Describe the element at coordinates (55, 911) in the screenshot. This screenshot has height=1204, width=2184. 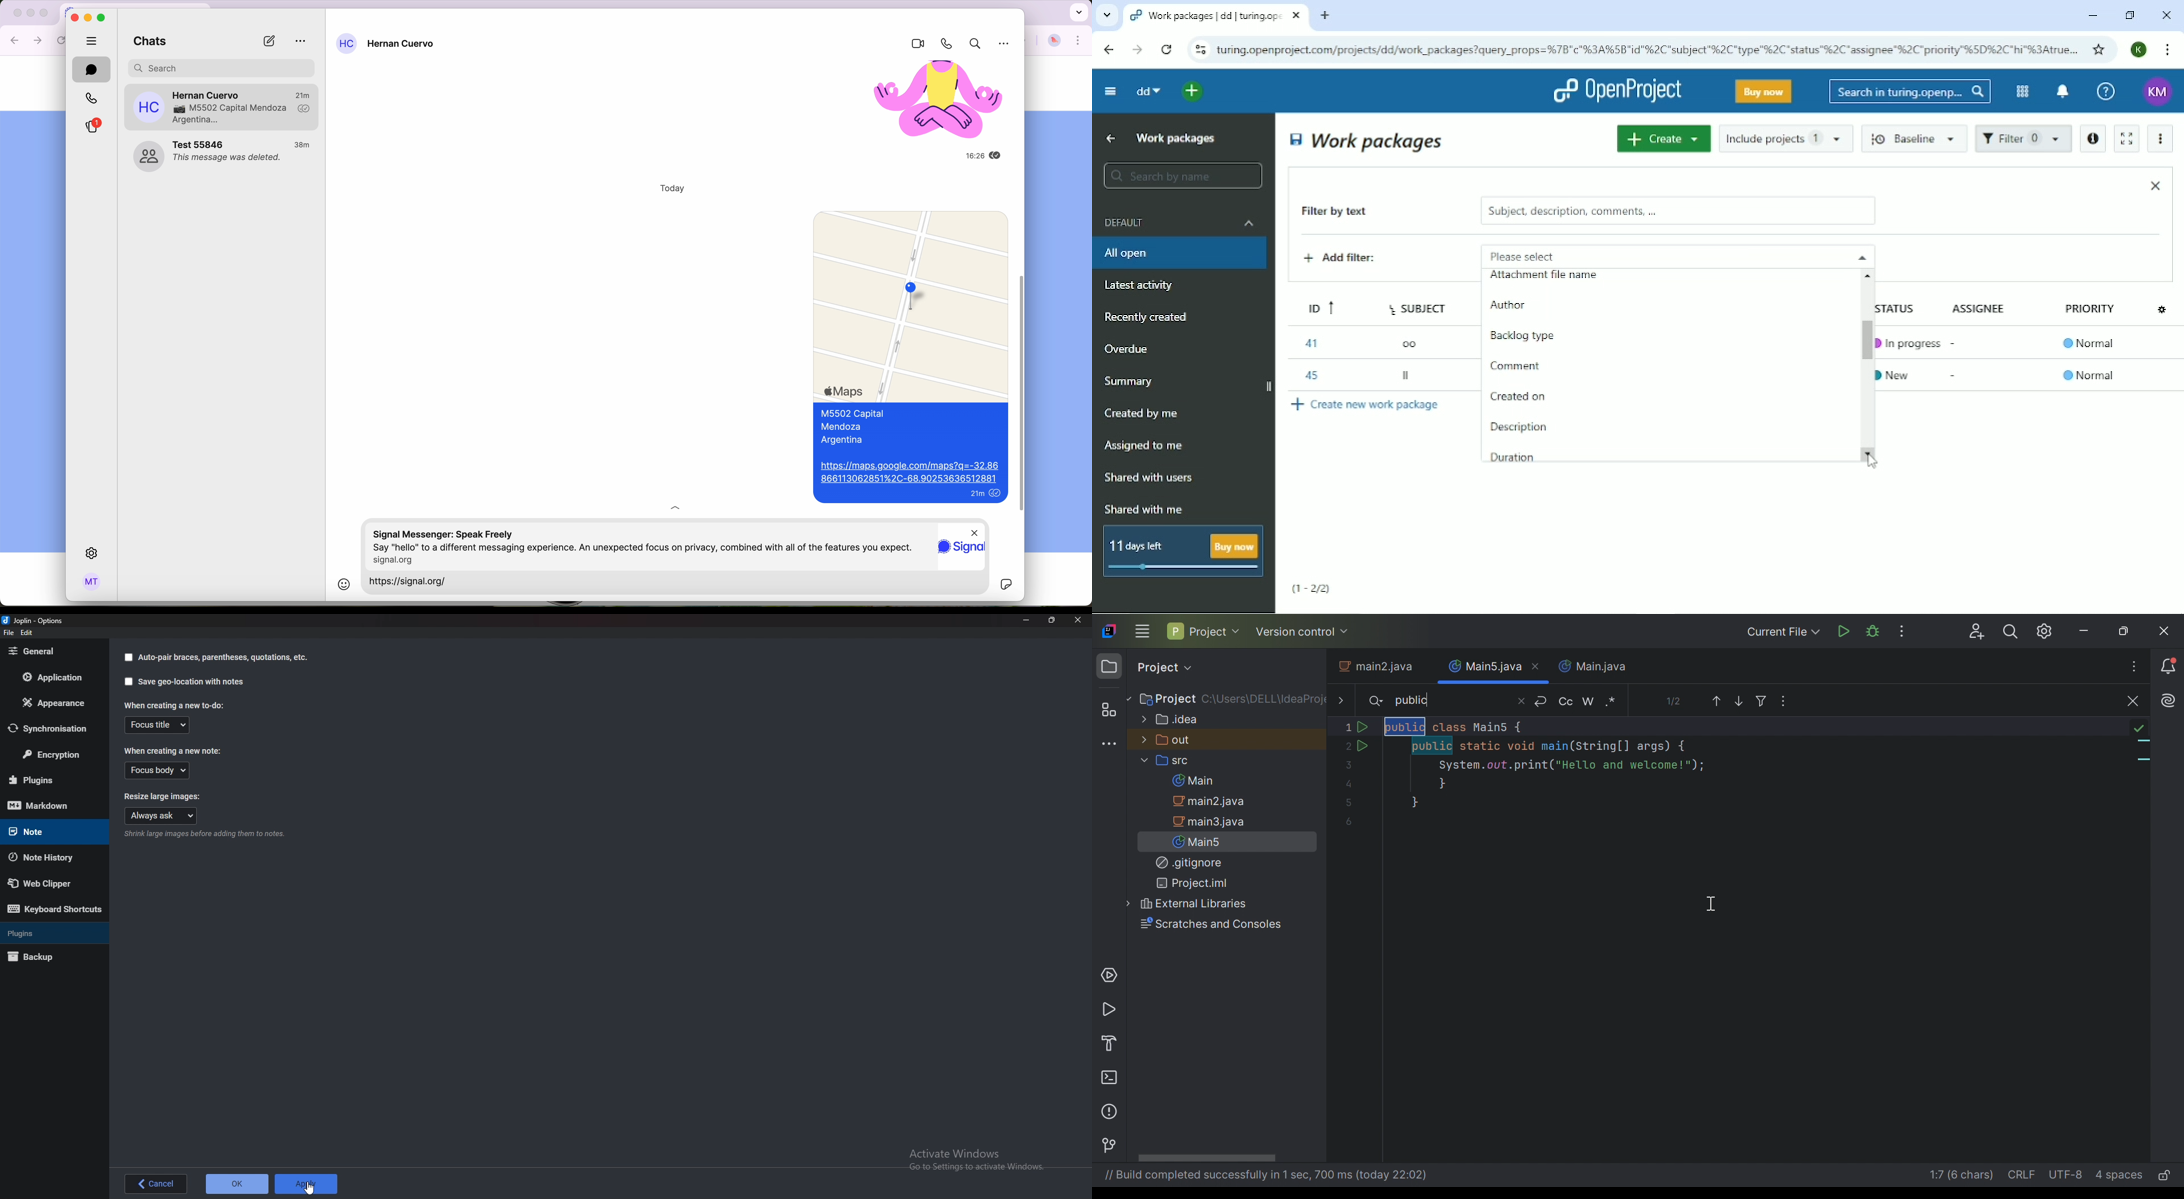
I see `Keyboard shortcuts` at that location.